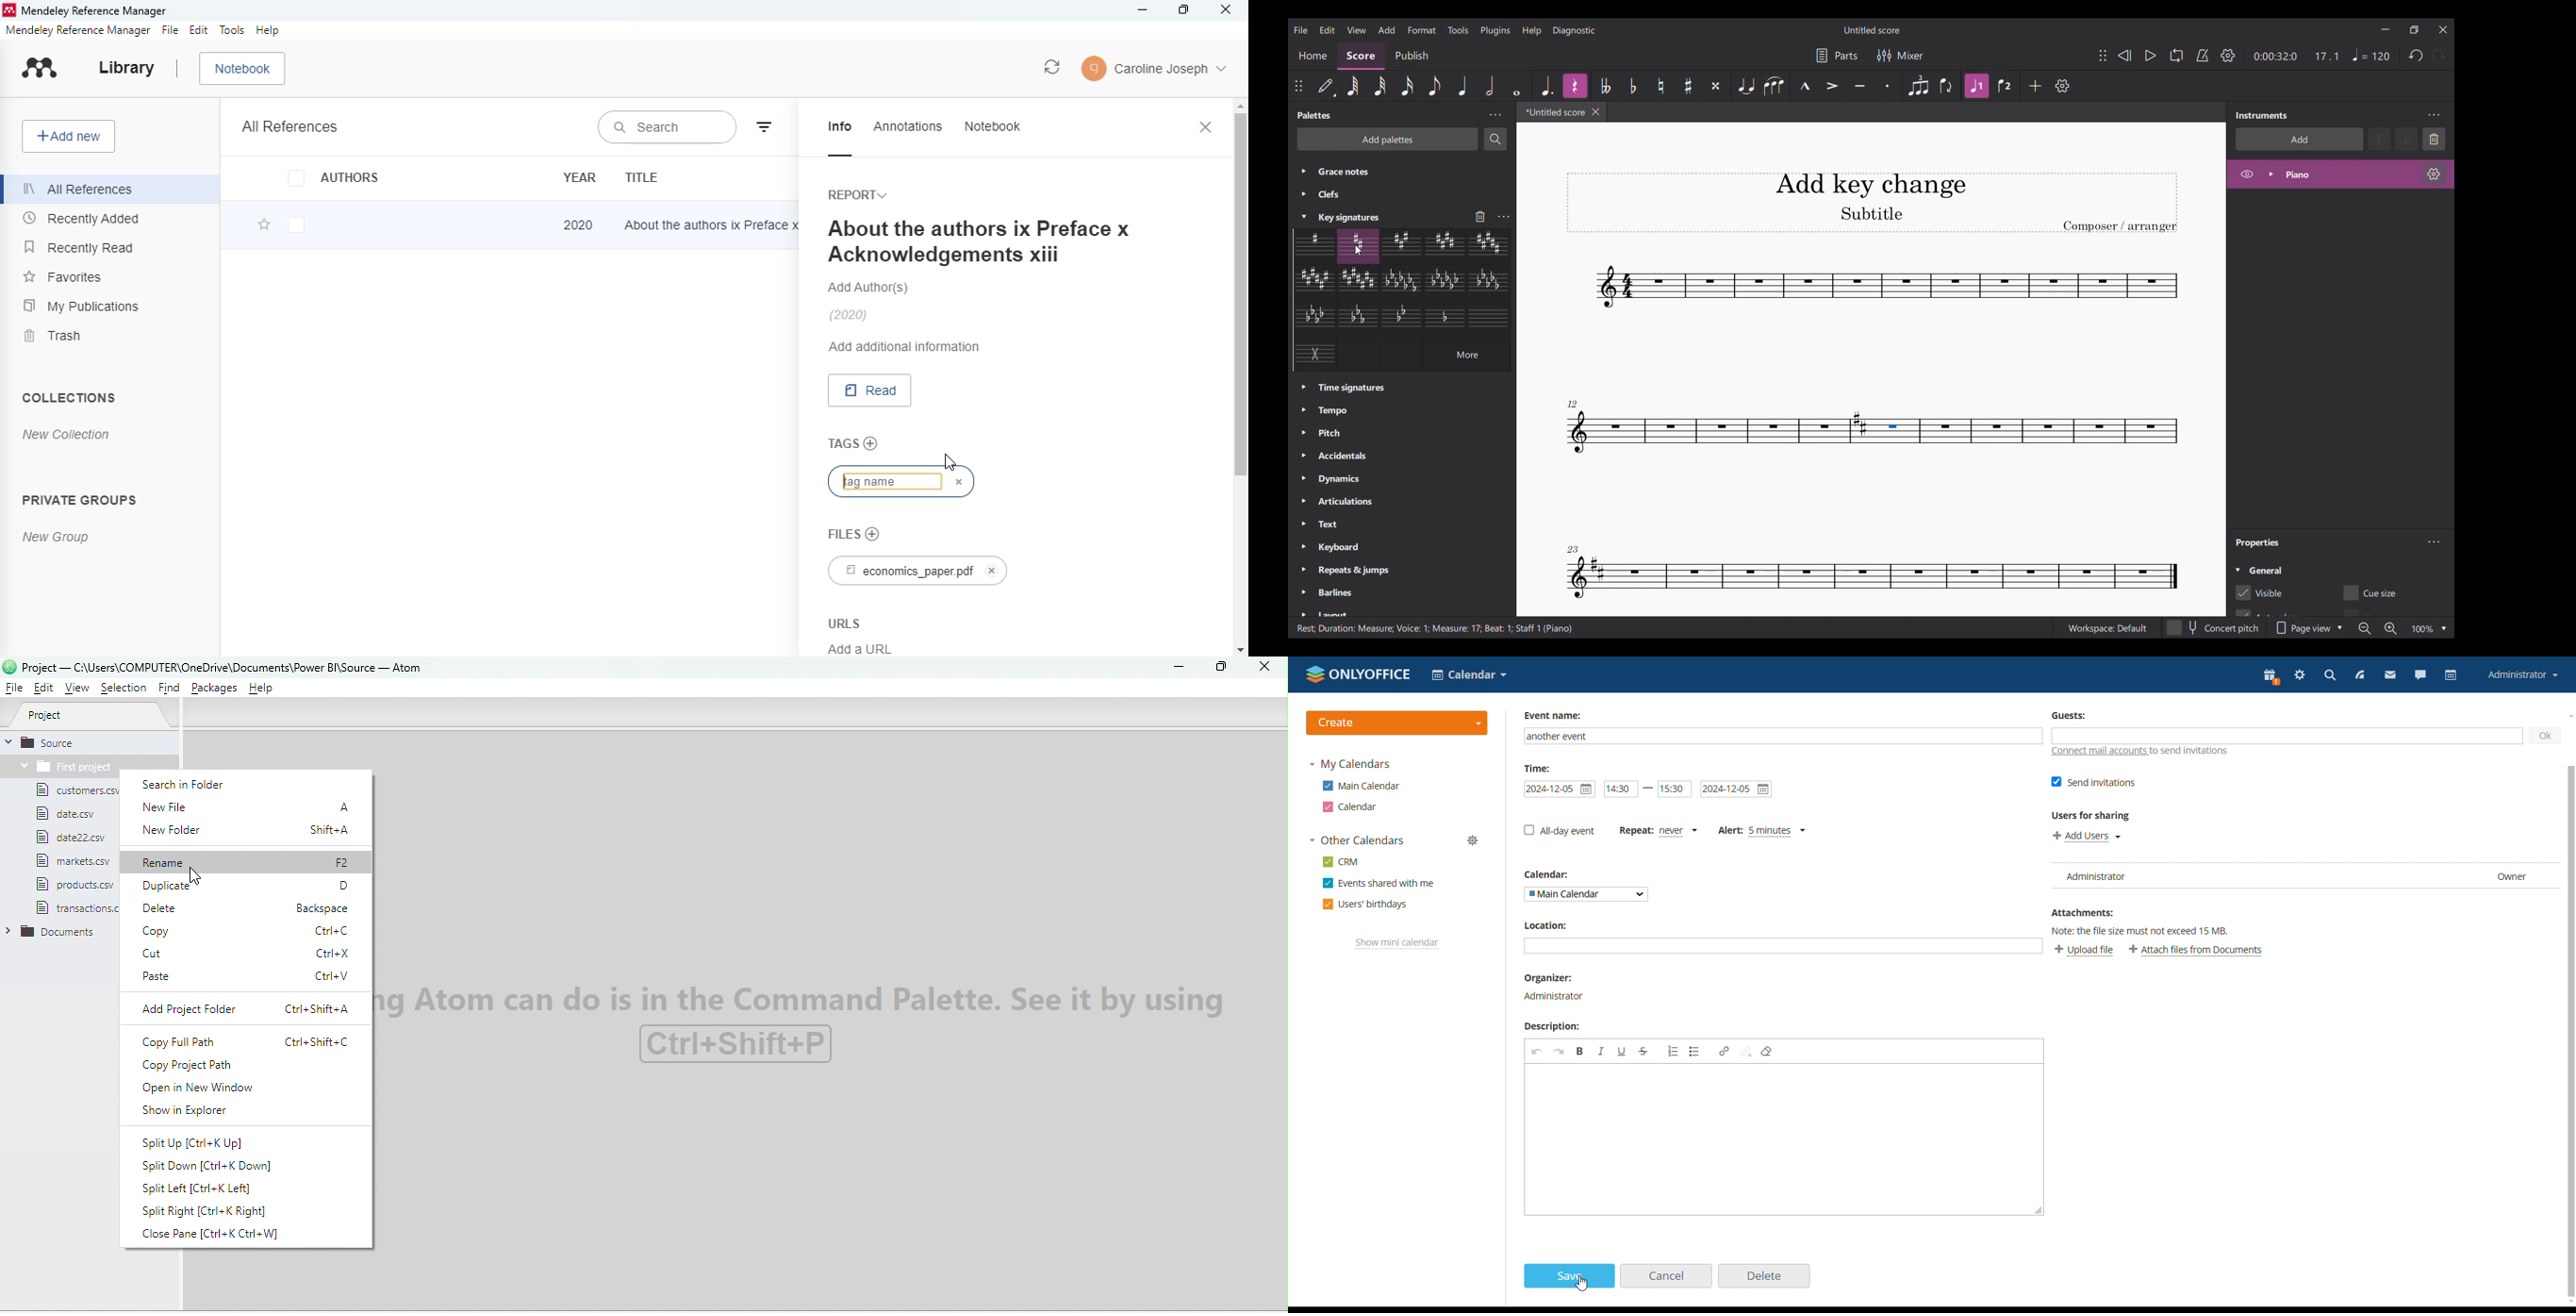 This screenshot has height=1316, width=2576. What do you see at coordinates (906, 347) in the screenshot?
I see `add additional information` at bounding box center [906, 347].